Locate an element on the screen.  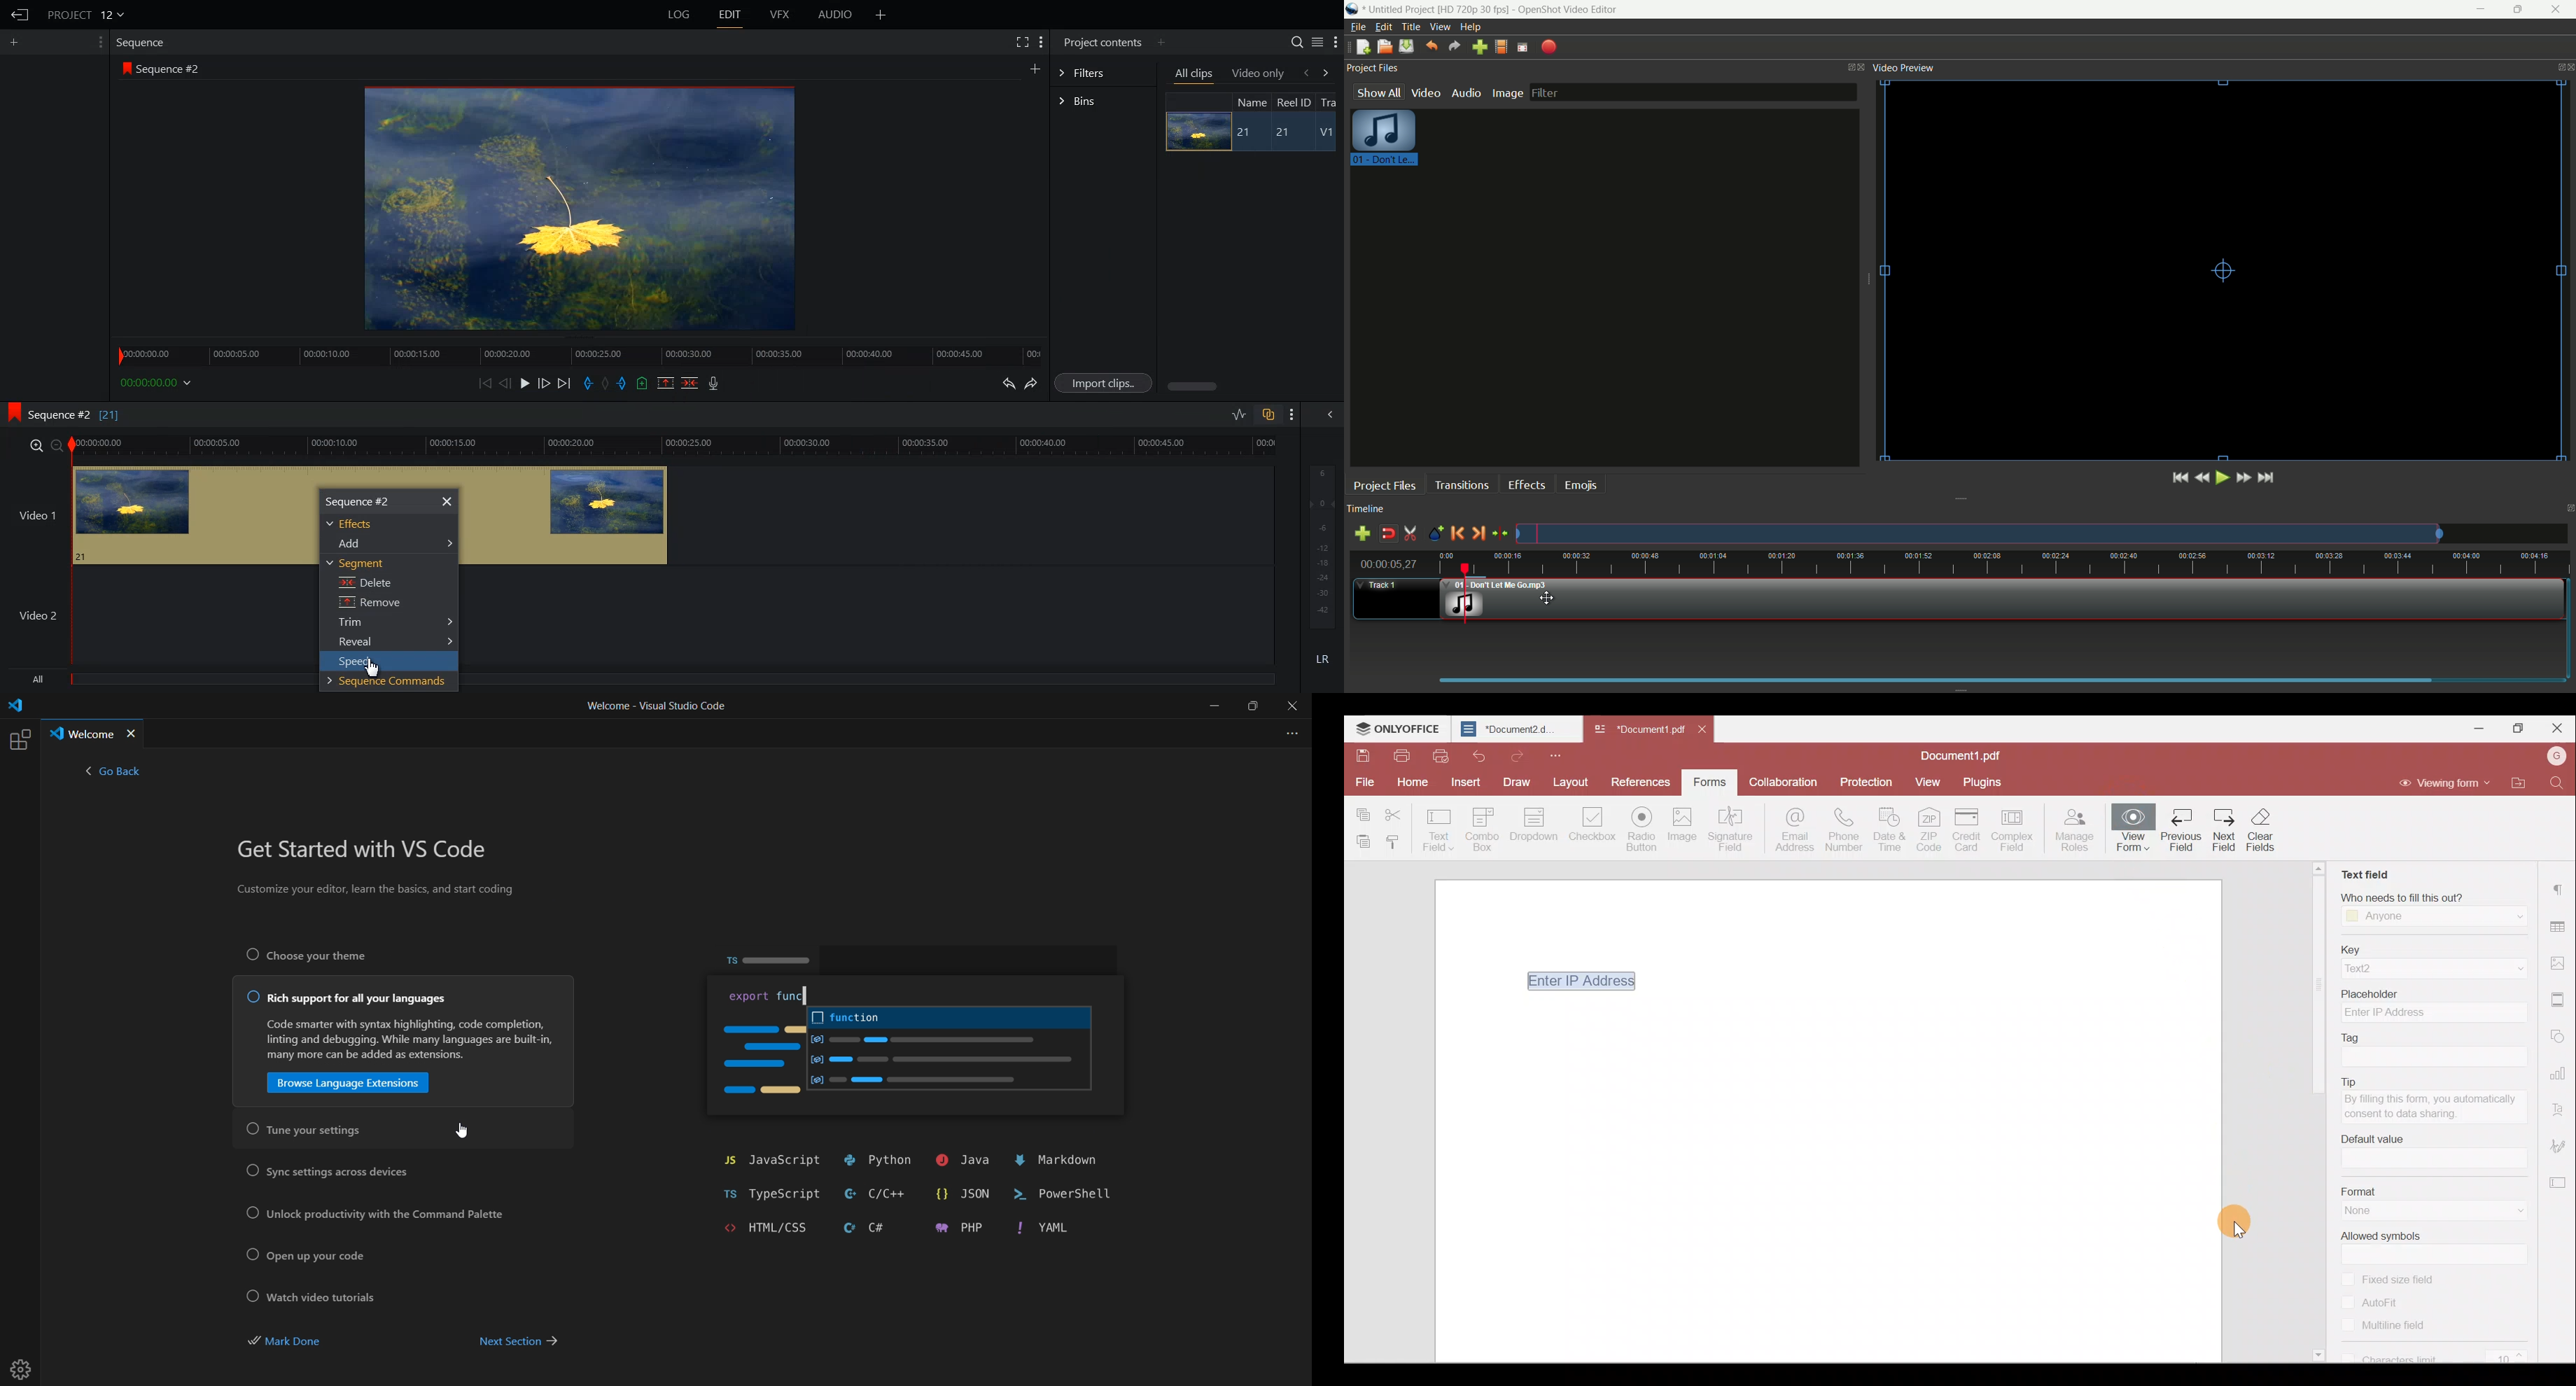
Full screen is located at coordinates (1021, 41).